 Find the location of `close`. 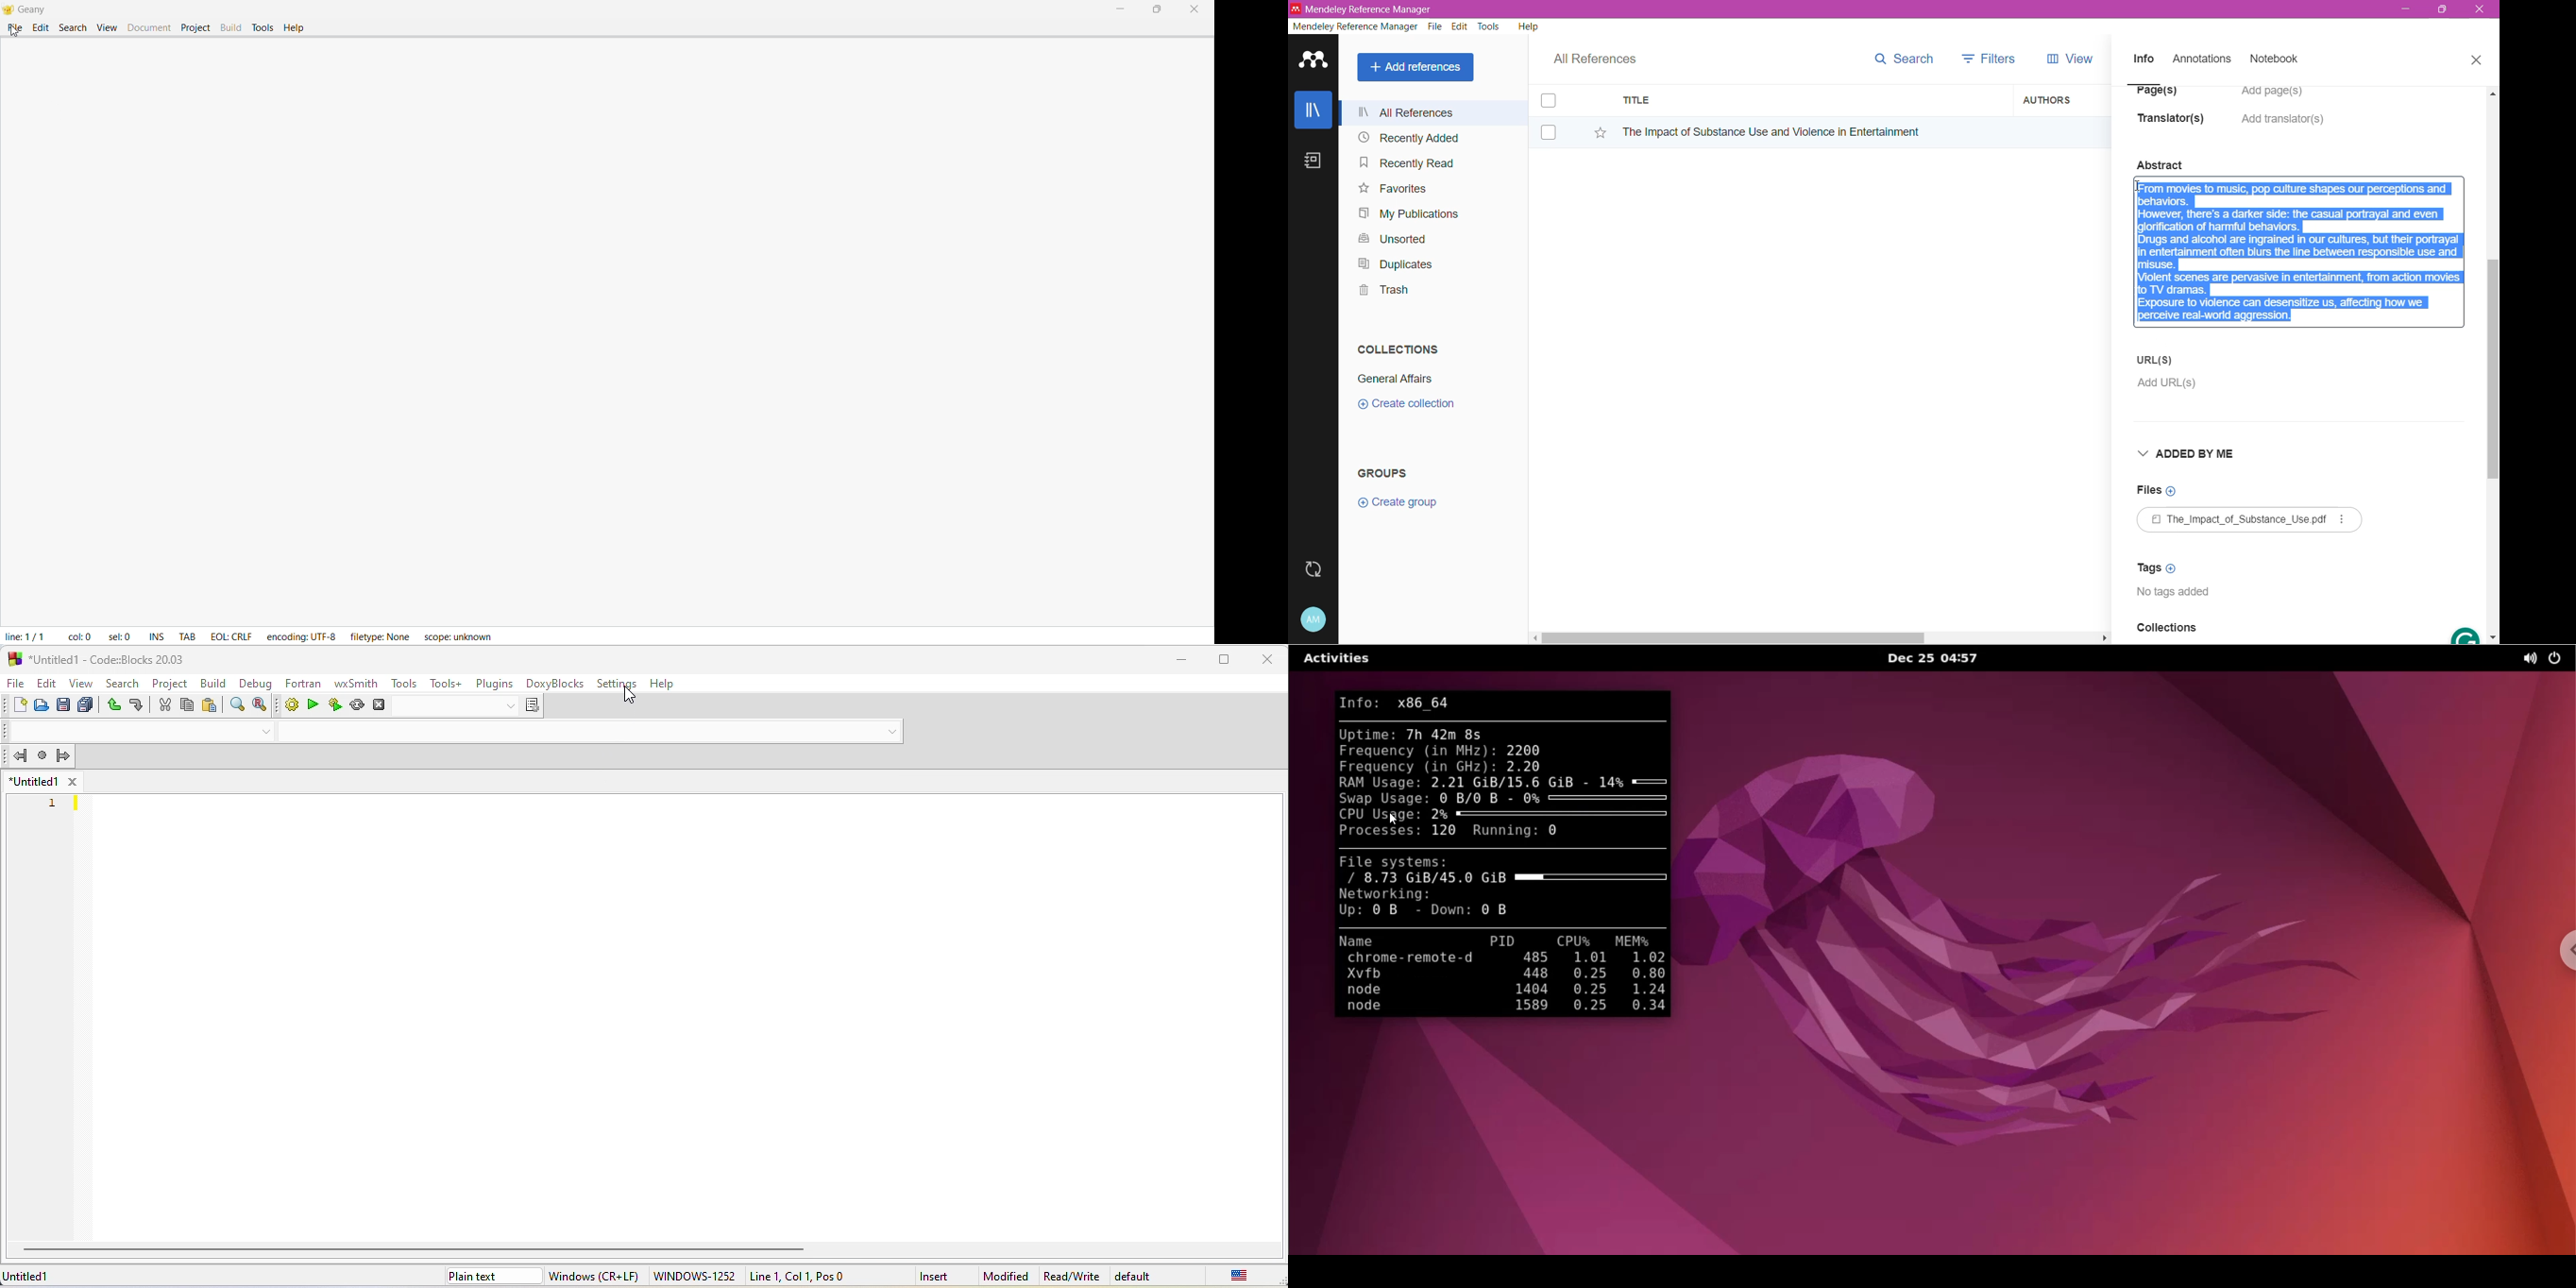

close is located at coordinates (71, 781).